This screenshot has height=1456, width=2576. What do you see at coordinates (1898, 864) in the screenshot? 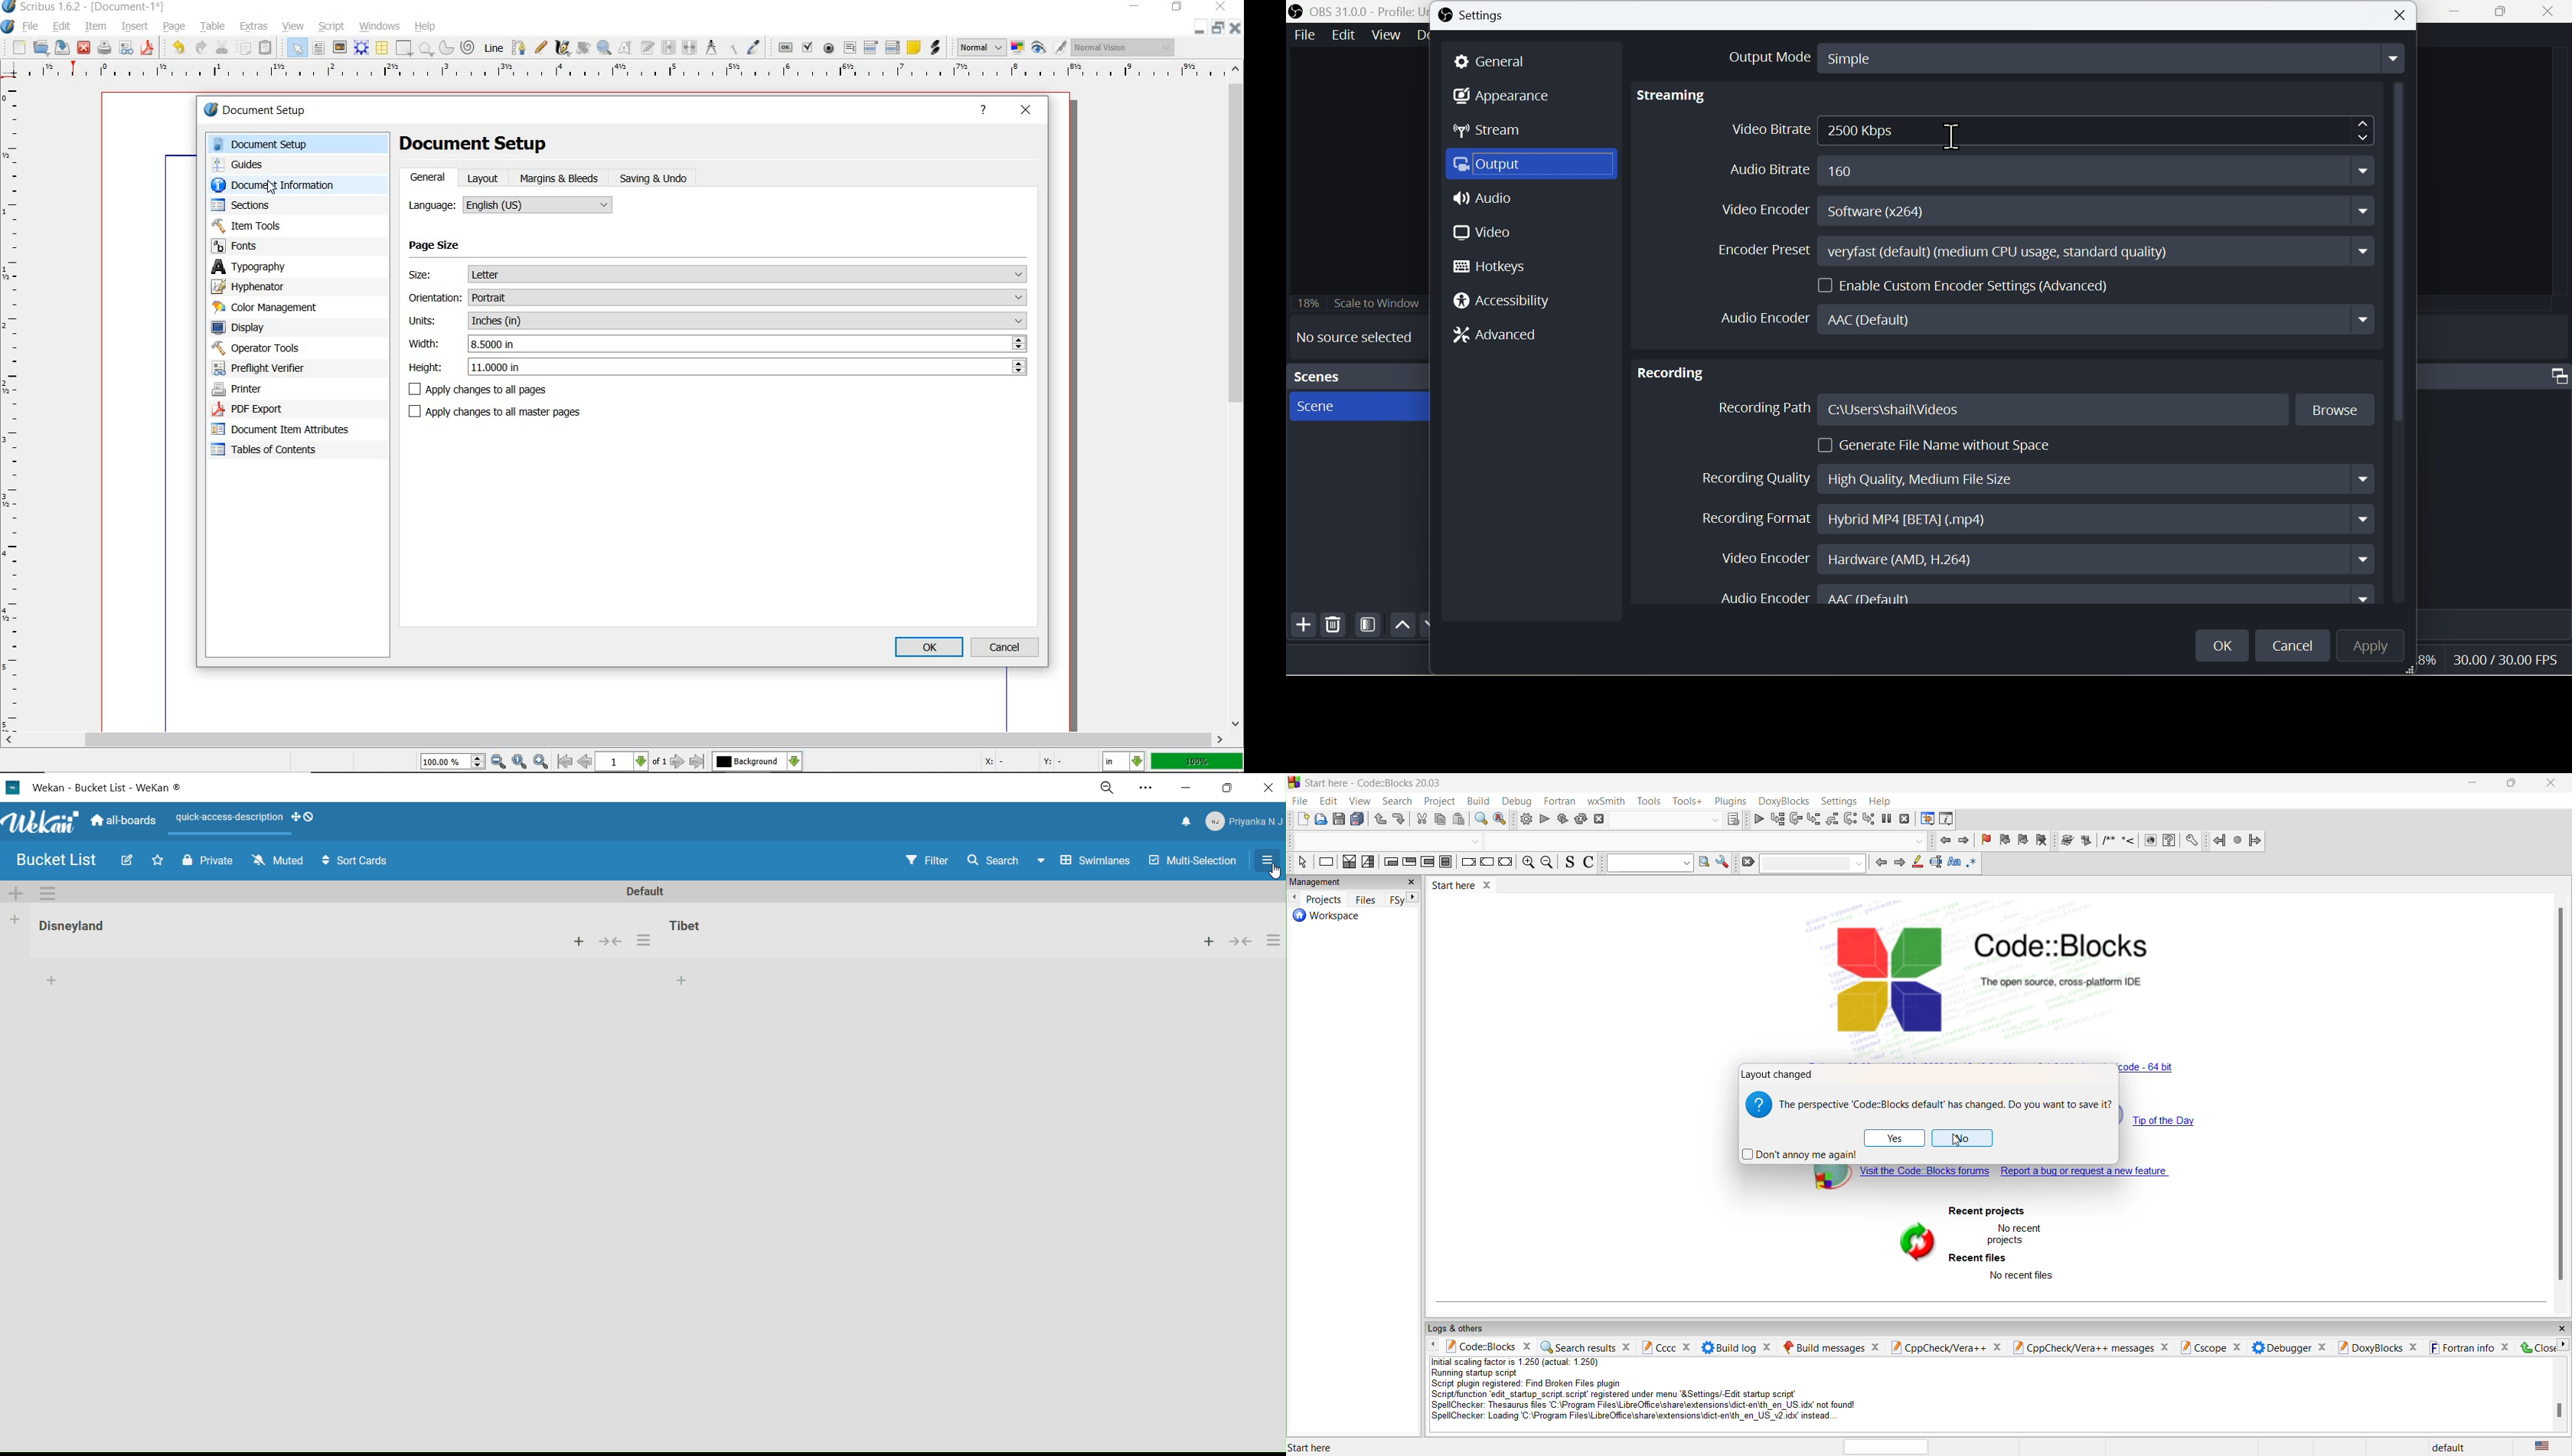
I see `next` at bounding box center [1898, 864].